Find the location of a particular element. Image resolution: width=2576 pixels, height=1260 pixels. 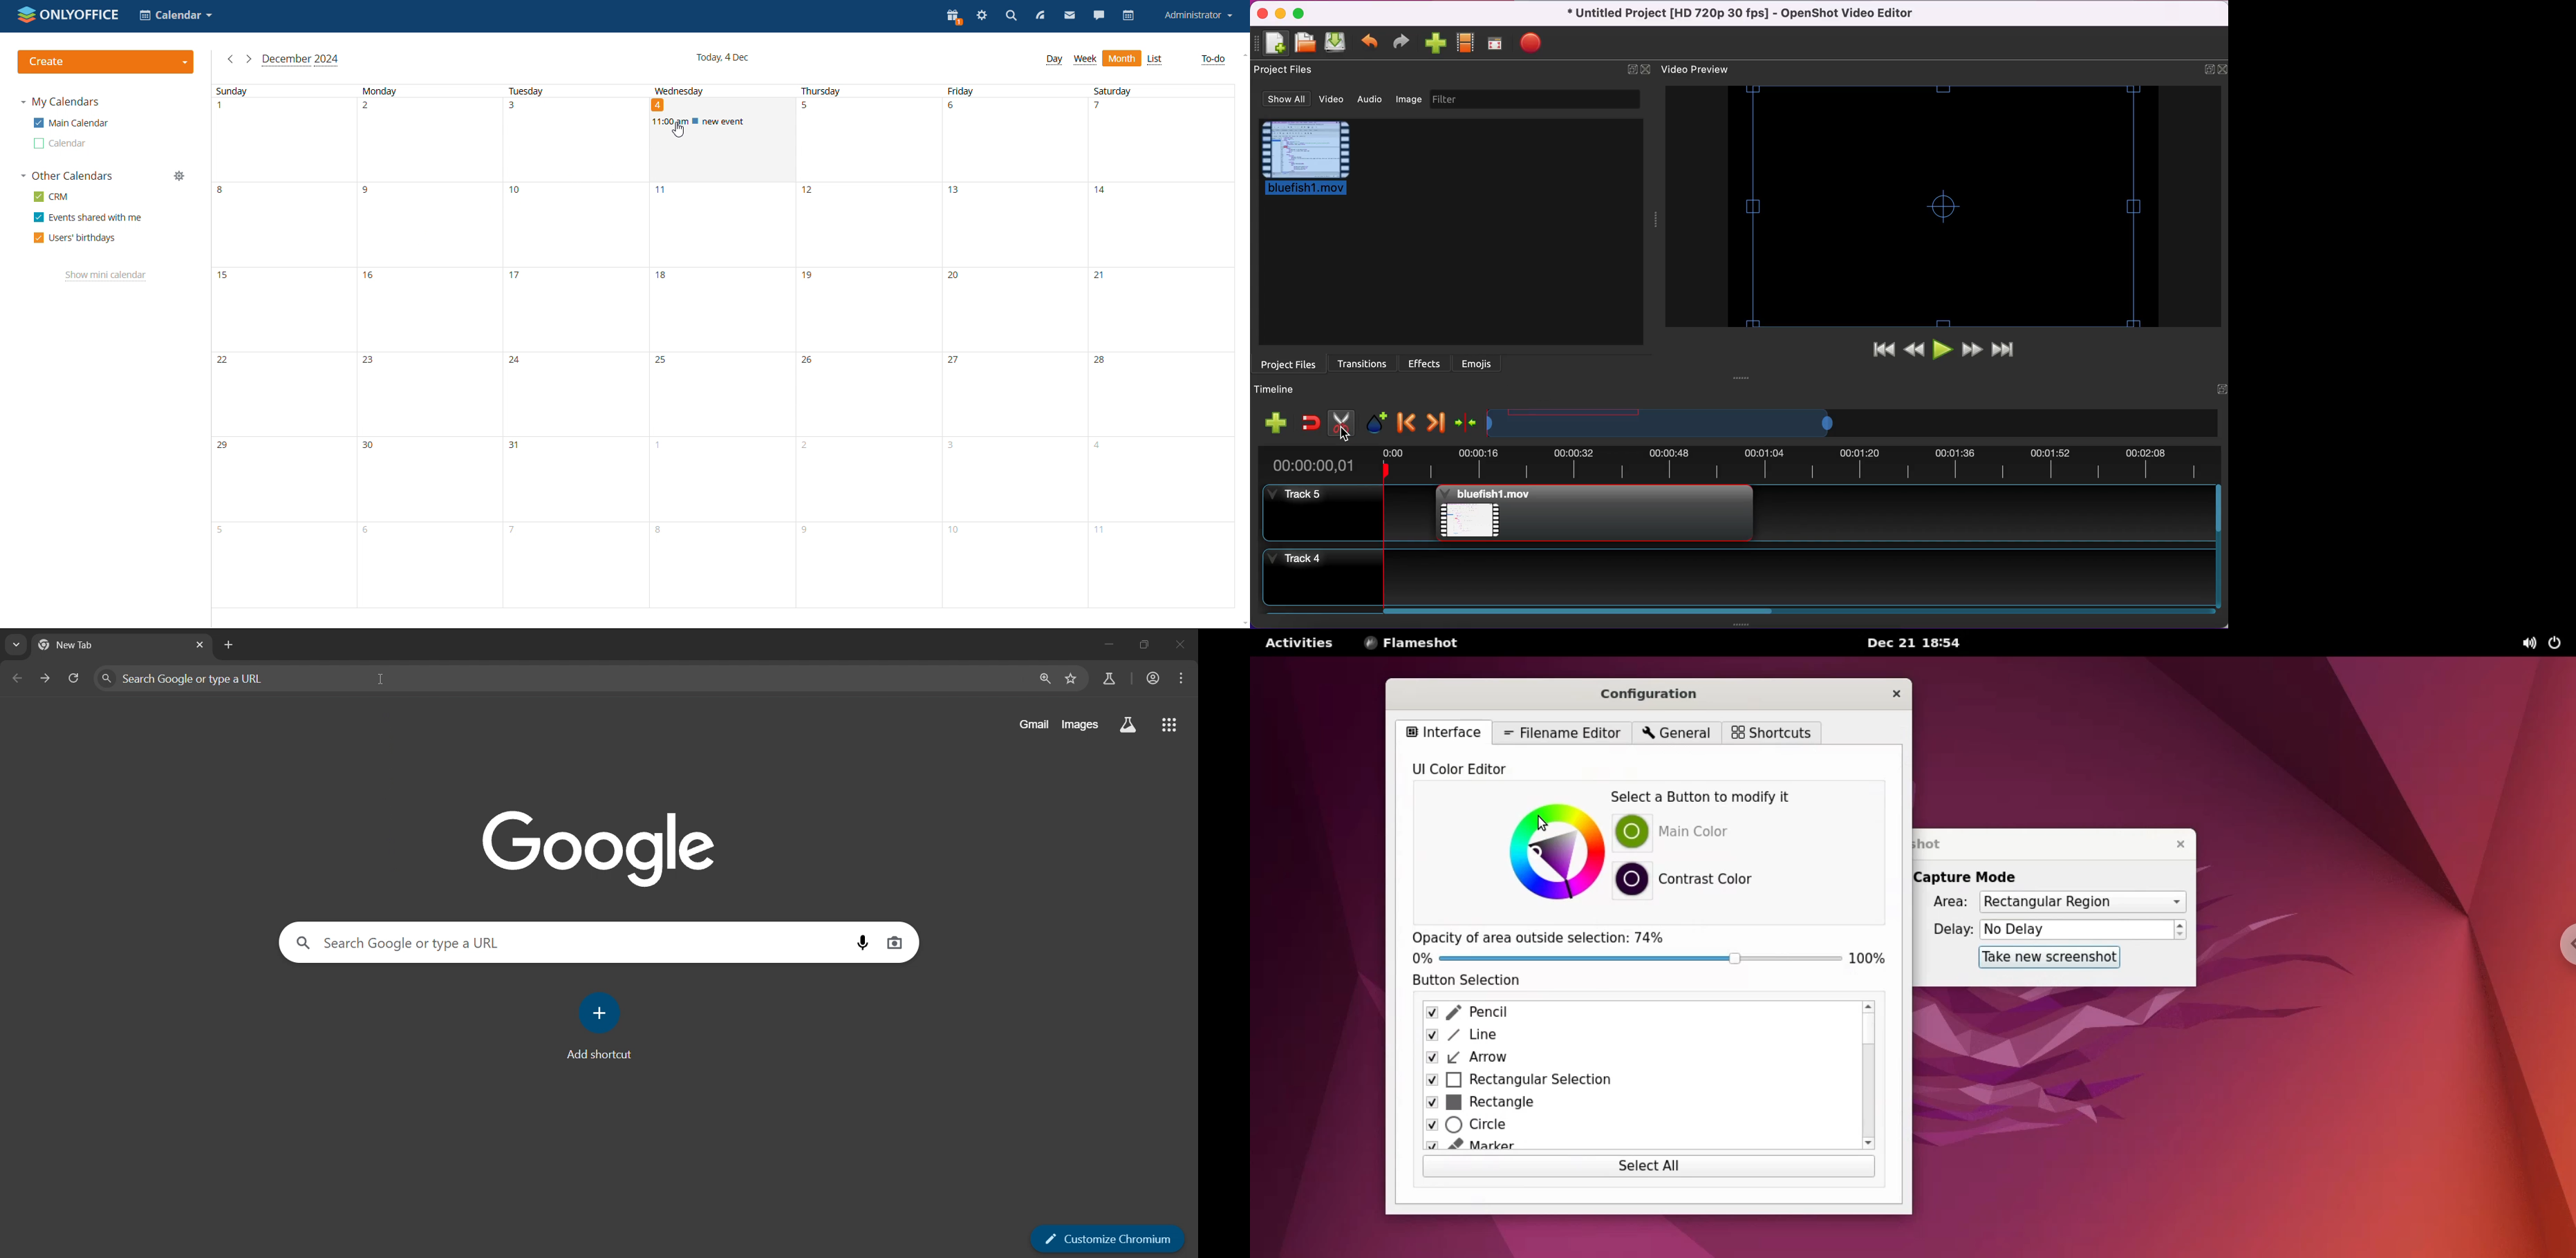

account is located at coordinates (1152, 679).